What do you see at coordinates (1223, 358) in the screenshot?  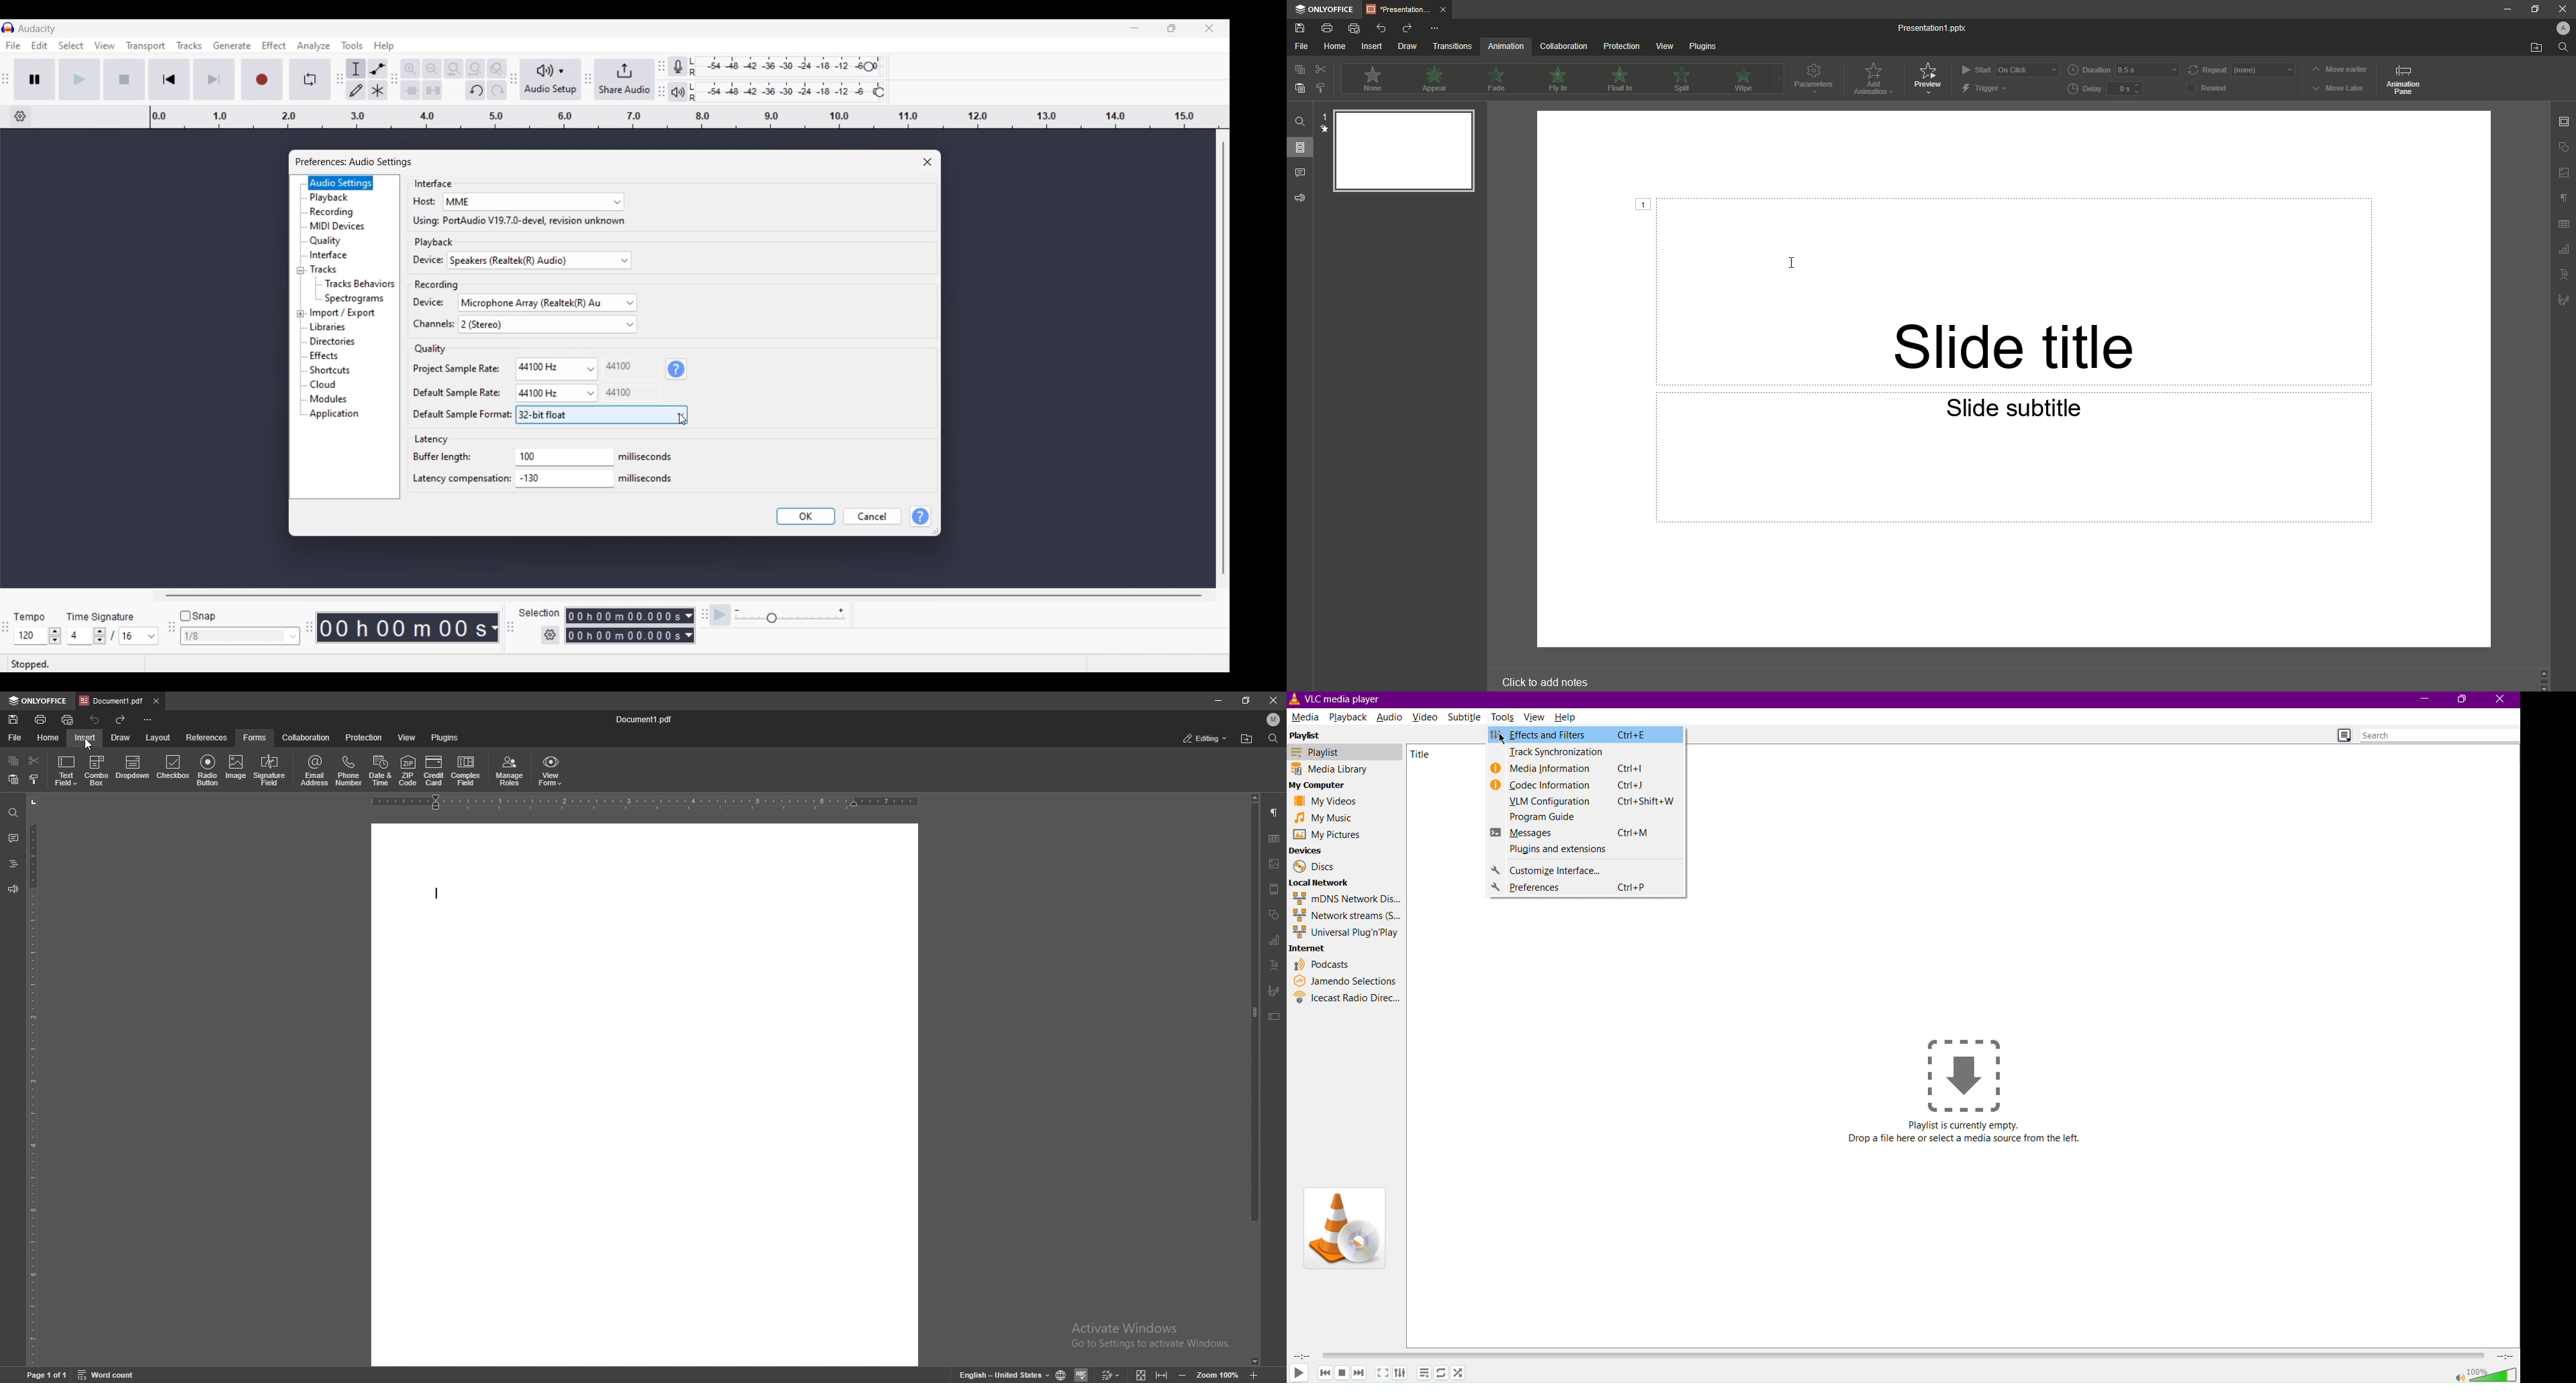 I see `Vertical slide bar` at bounding box center [1223, 358].